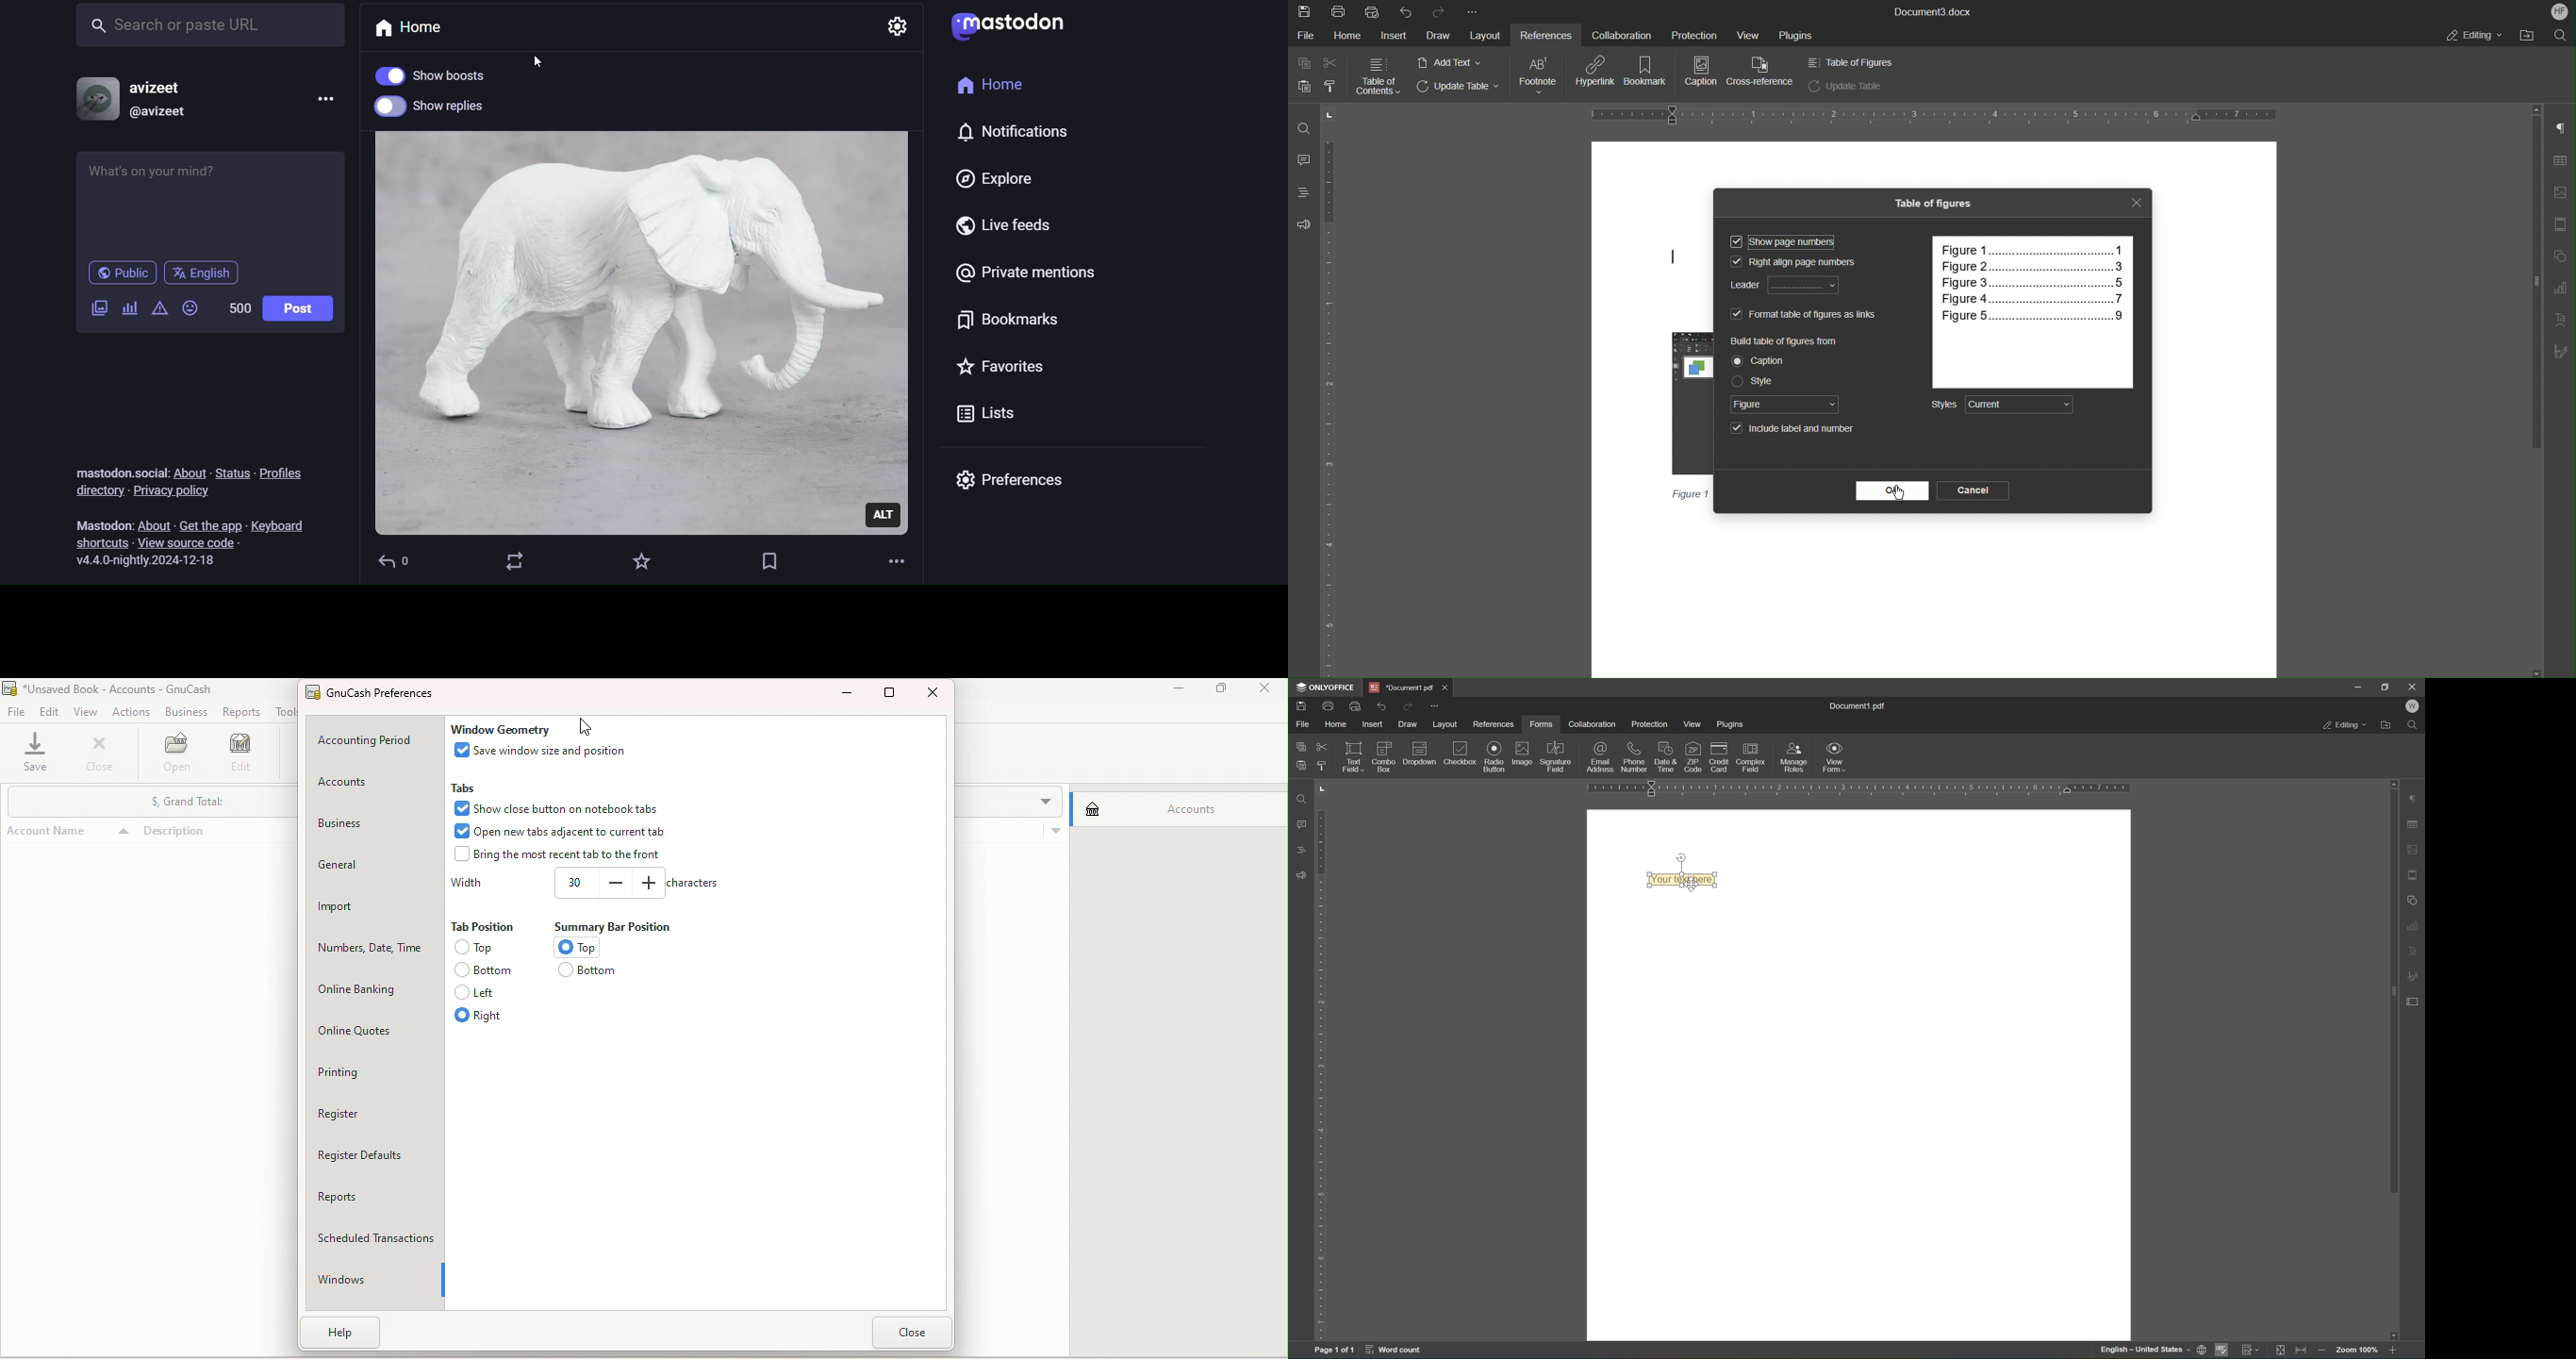 This screenshot has width=2576, height=1372. What do you see at coordinates (1305, 63) in the screenshot?
I see `Copy` at bounding box center [1305, 63].